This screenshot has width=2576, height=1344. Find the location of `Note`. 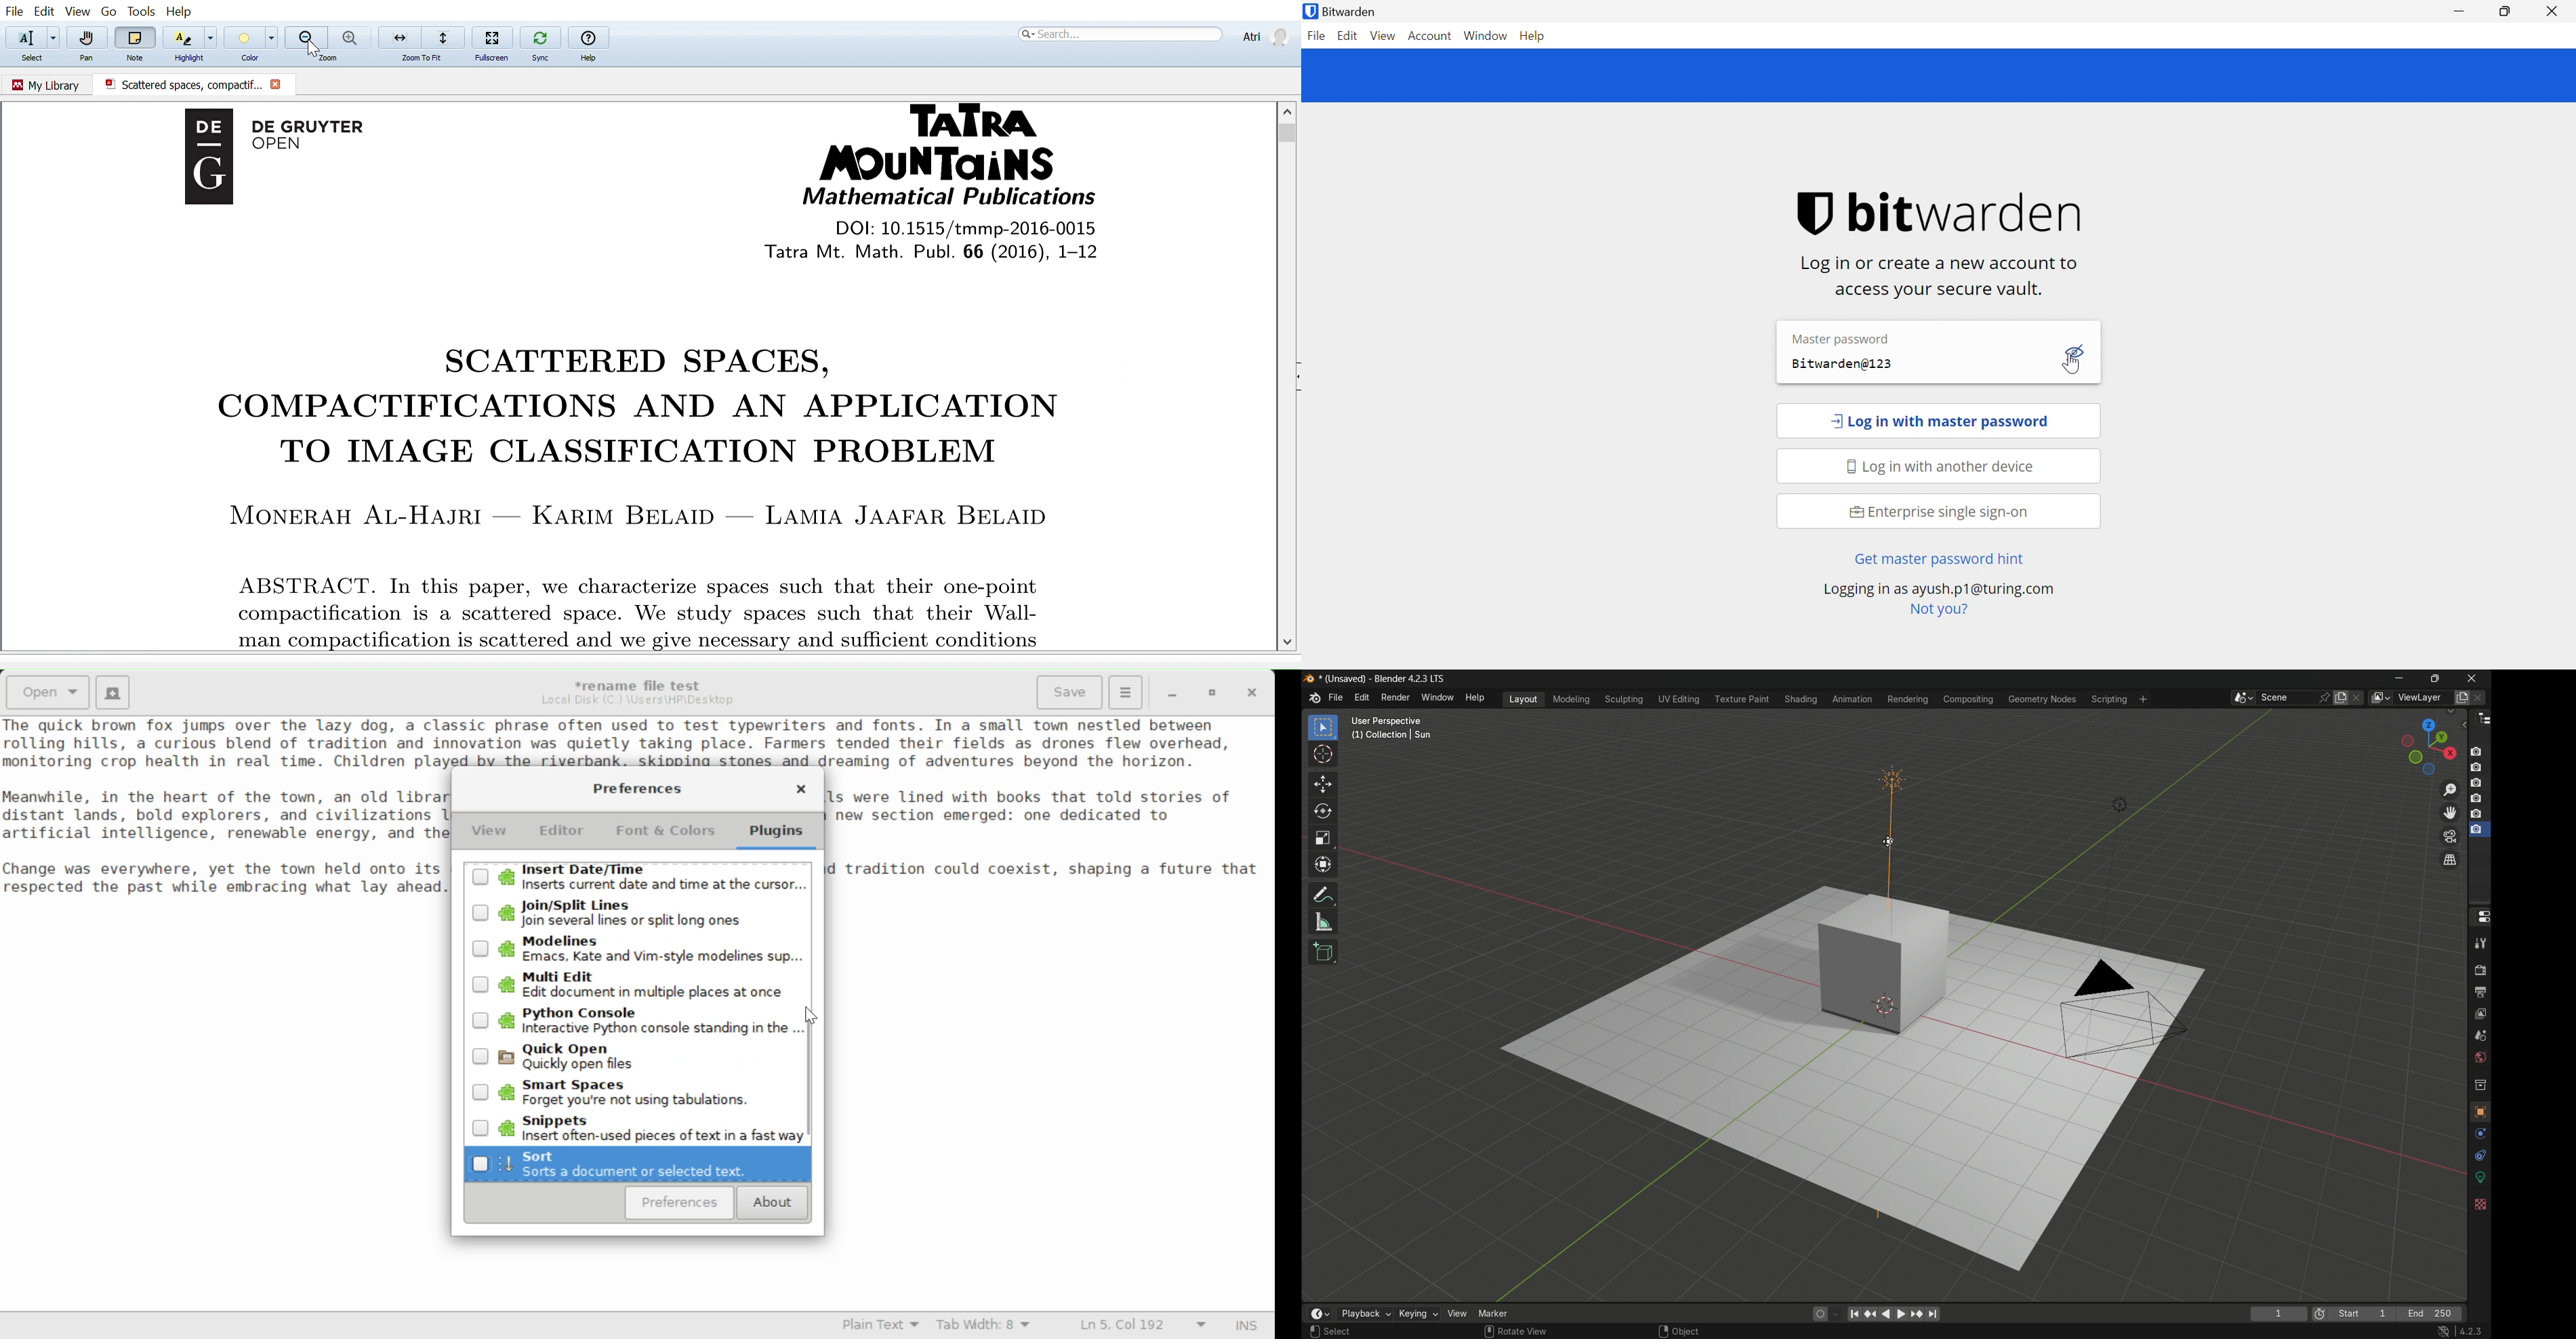

Note is located at coordinates (136, 37).